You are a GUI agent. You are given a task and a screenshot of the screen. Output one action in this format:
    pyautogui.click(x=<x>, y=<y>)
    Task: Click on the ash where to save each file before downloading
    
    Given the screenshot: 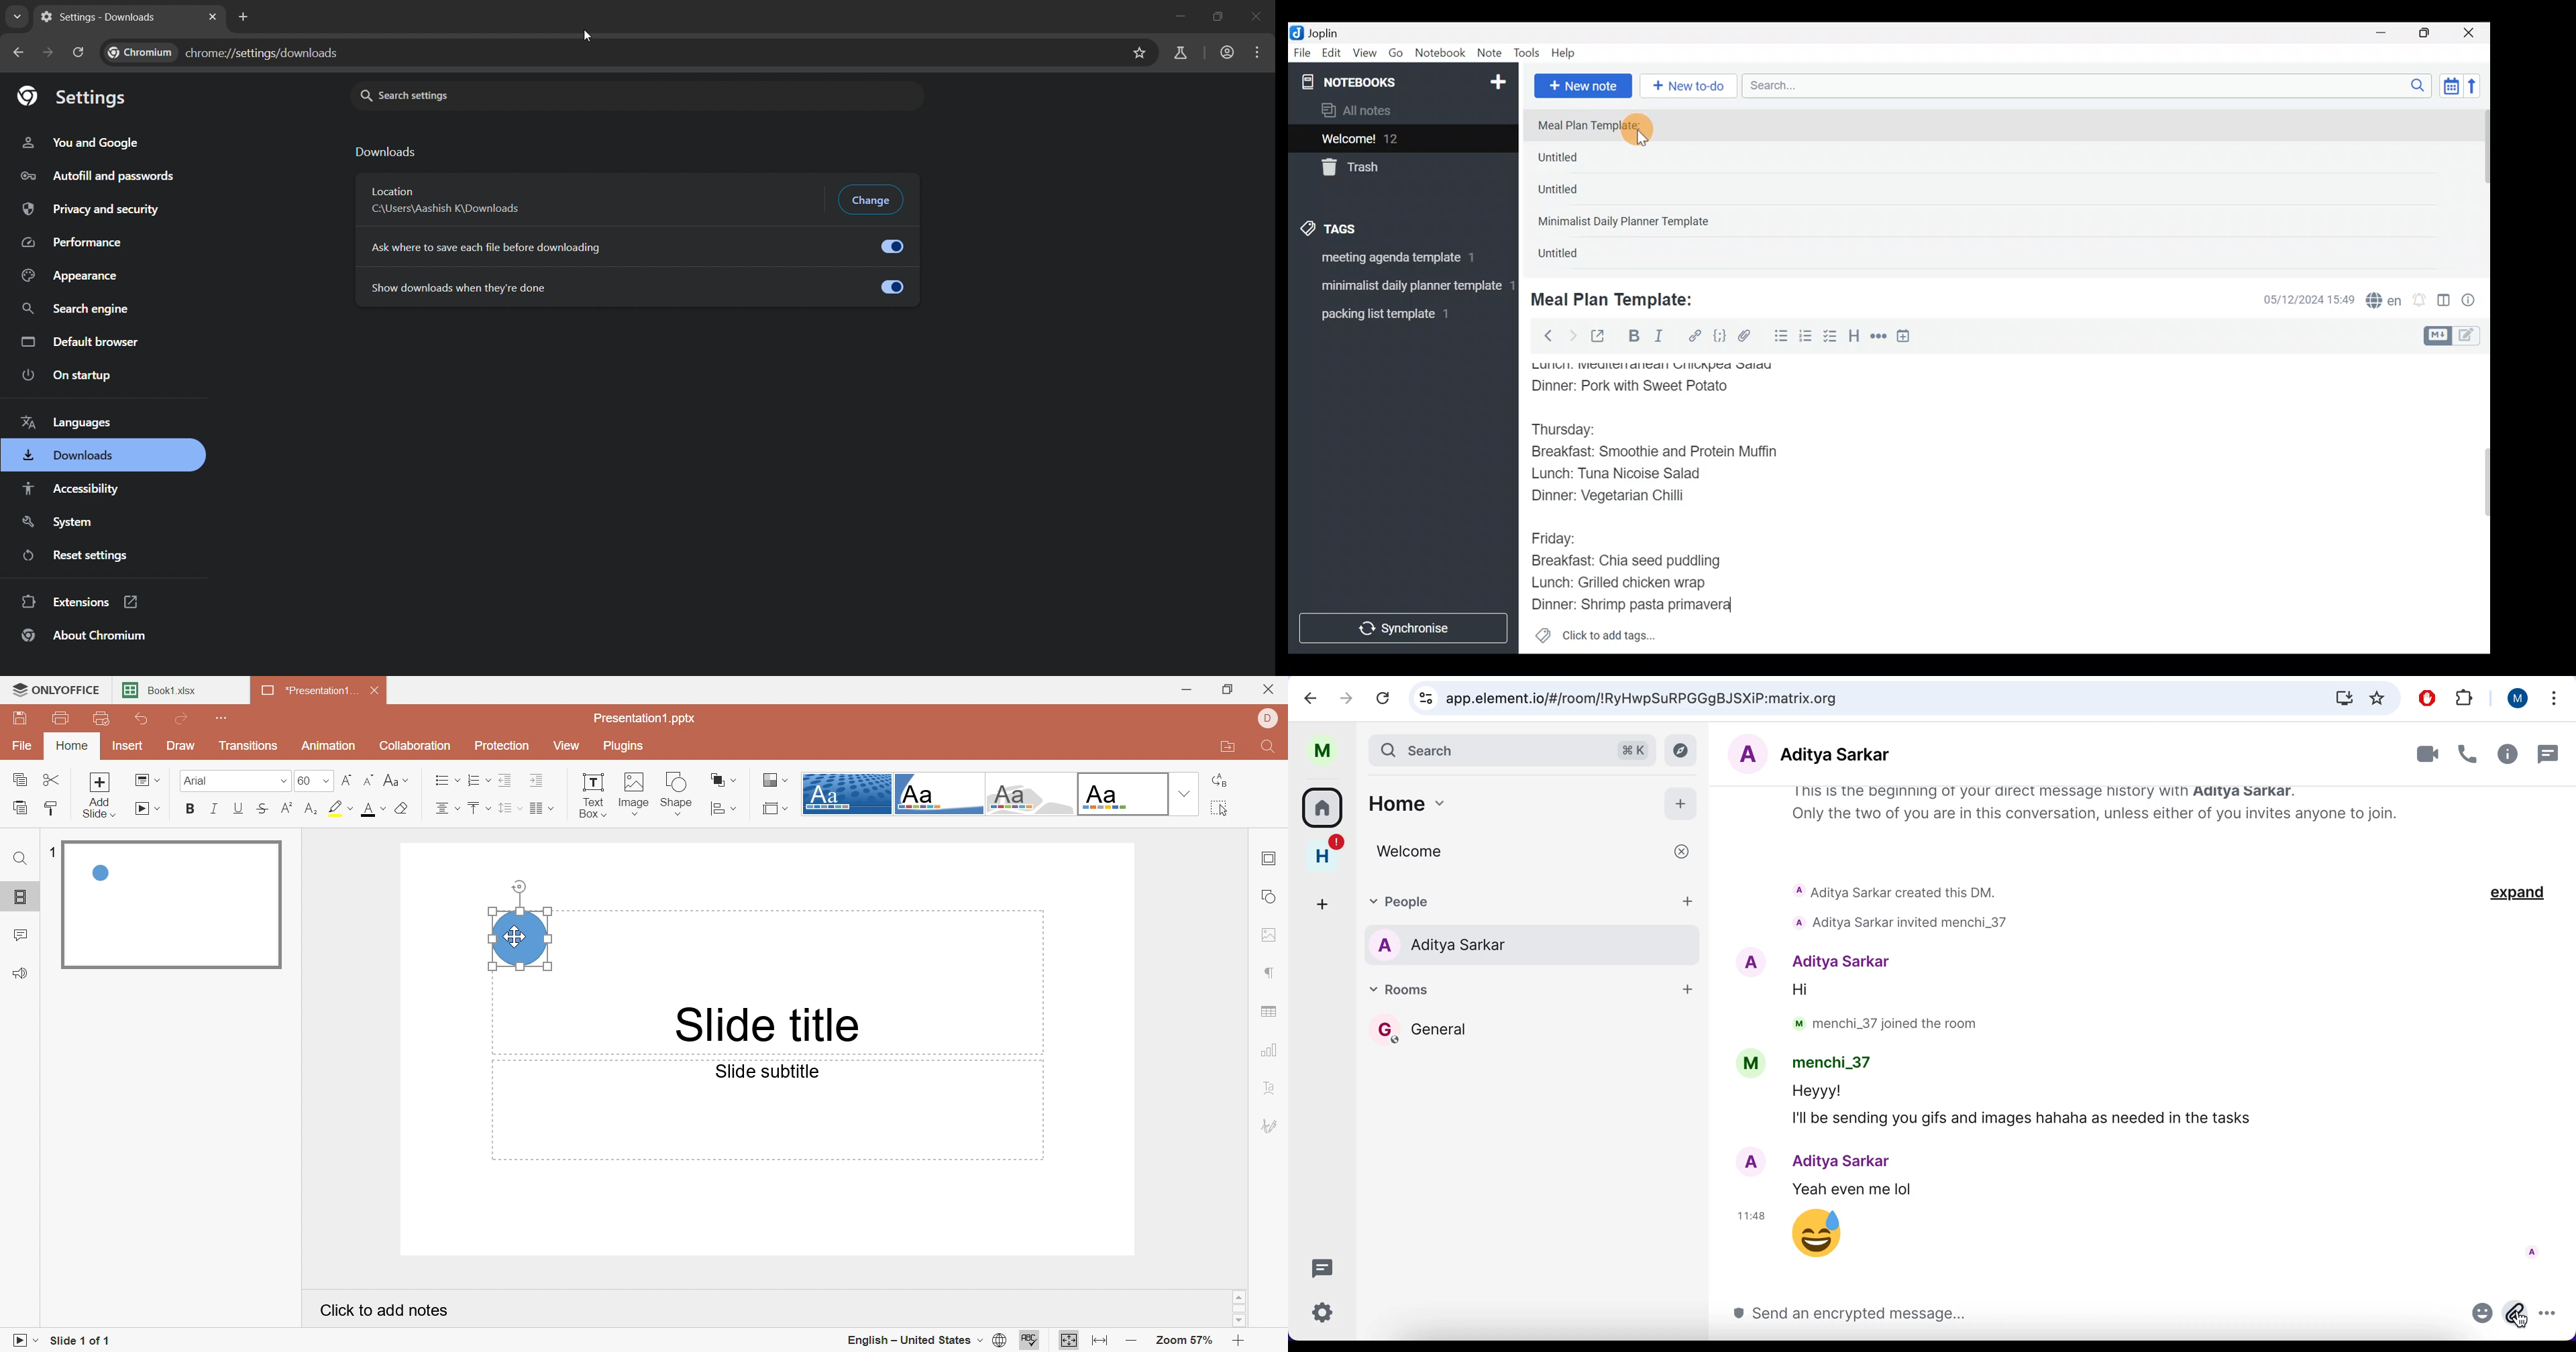 What is the action you would take?
    pyautogui.click(x=634, y=246)
    